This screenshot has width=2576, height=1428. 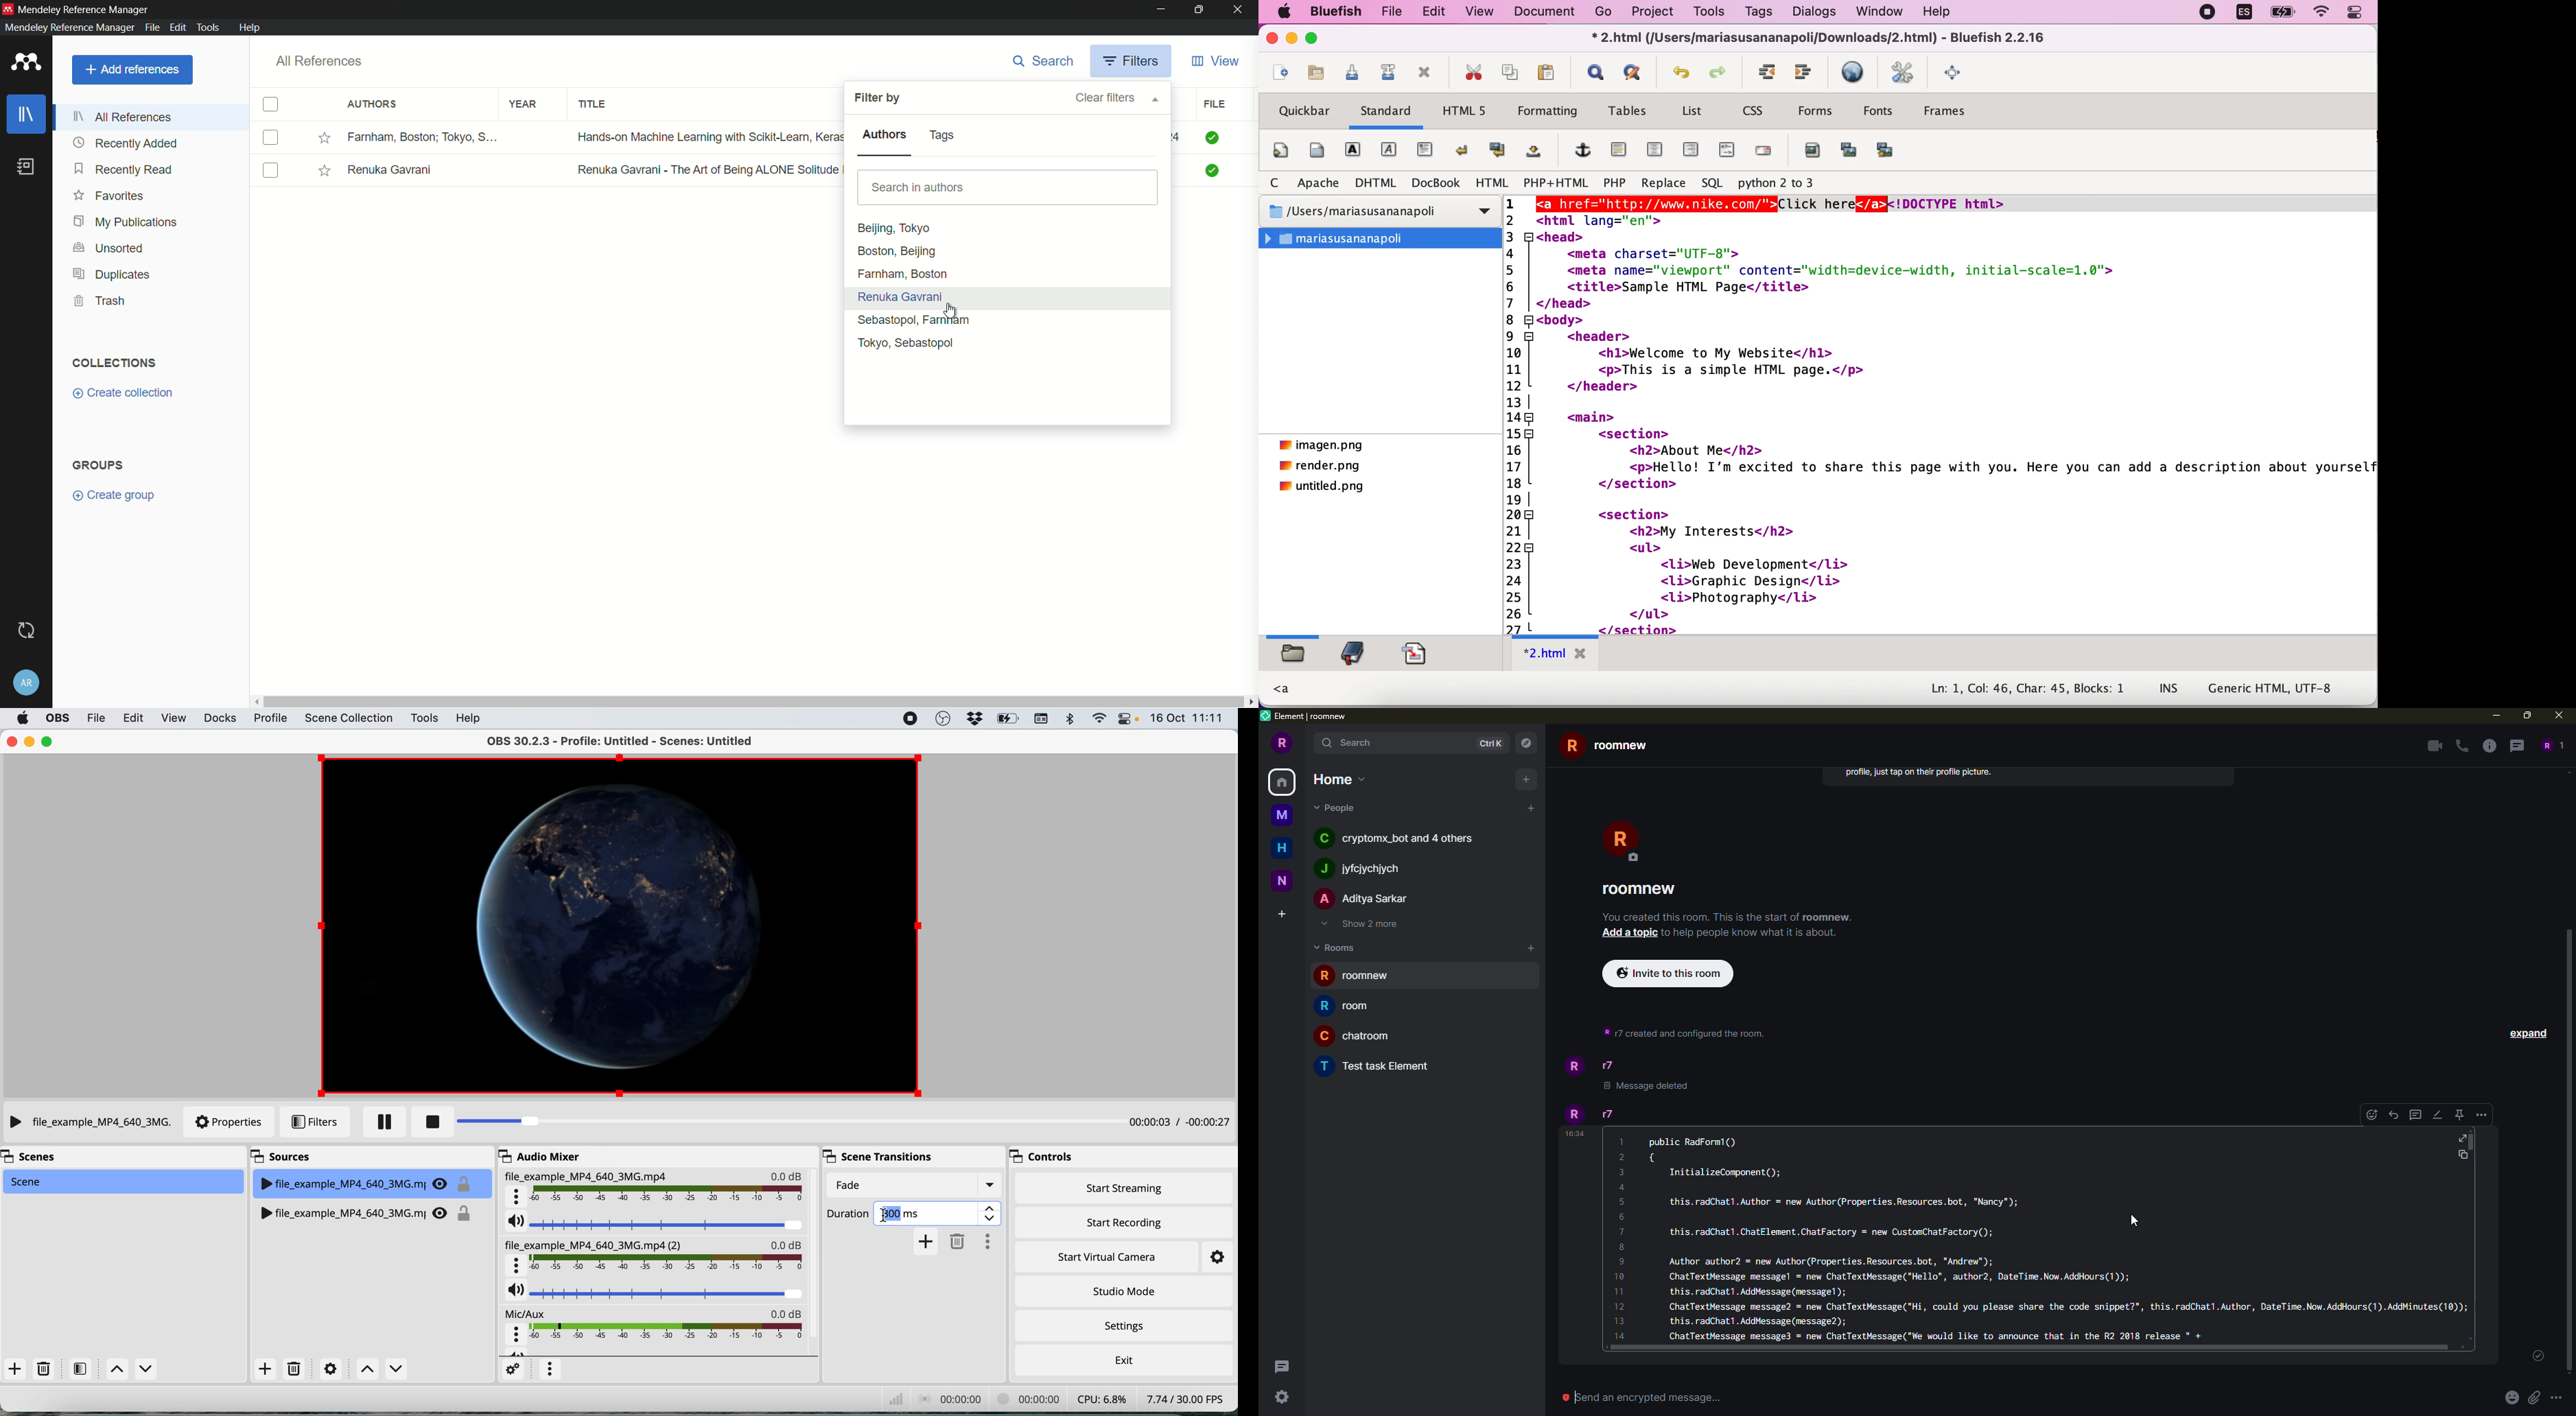 I want to click on audio mixer, so click(x=548, y=1157).